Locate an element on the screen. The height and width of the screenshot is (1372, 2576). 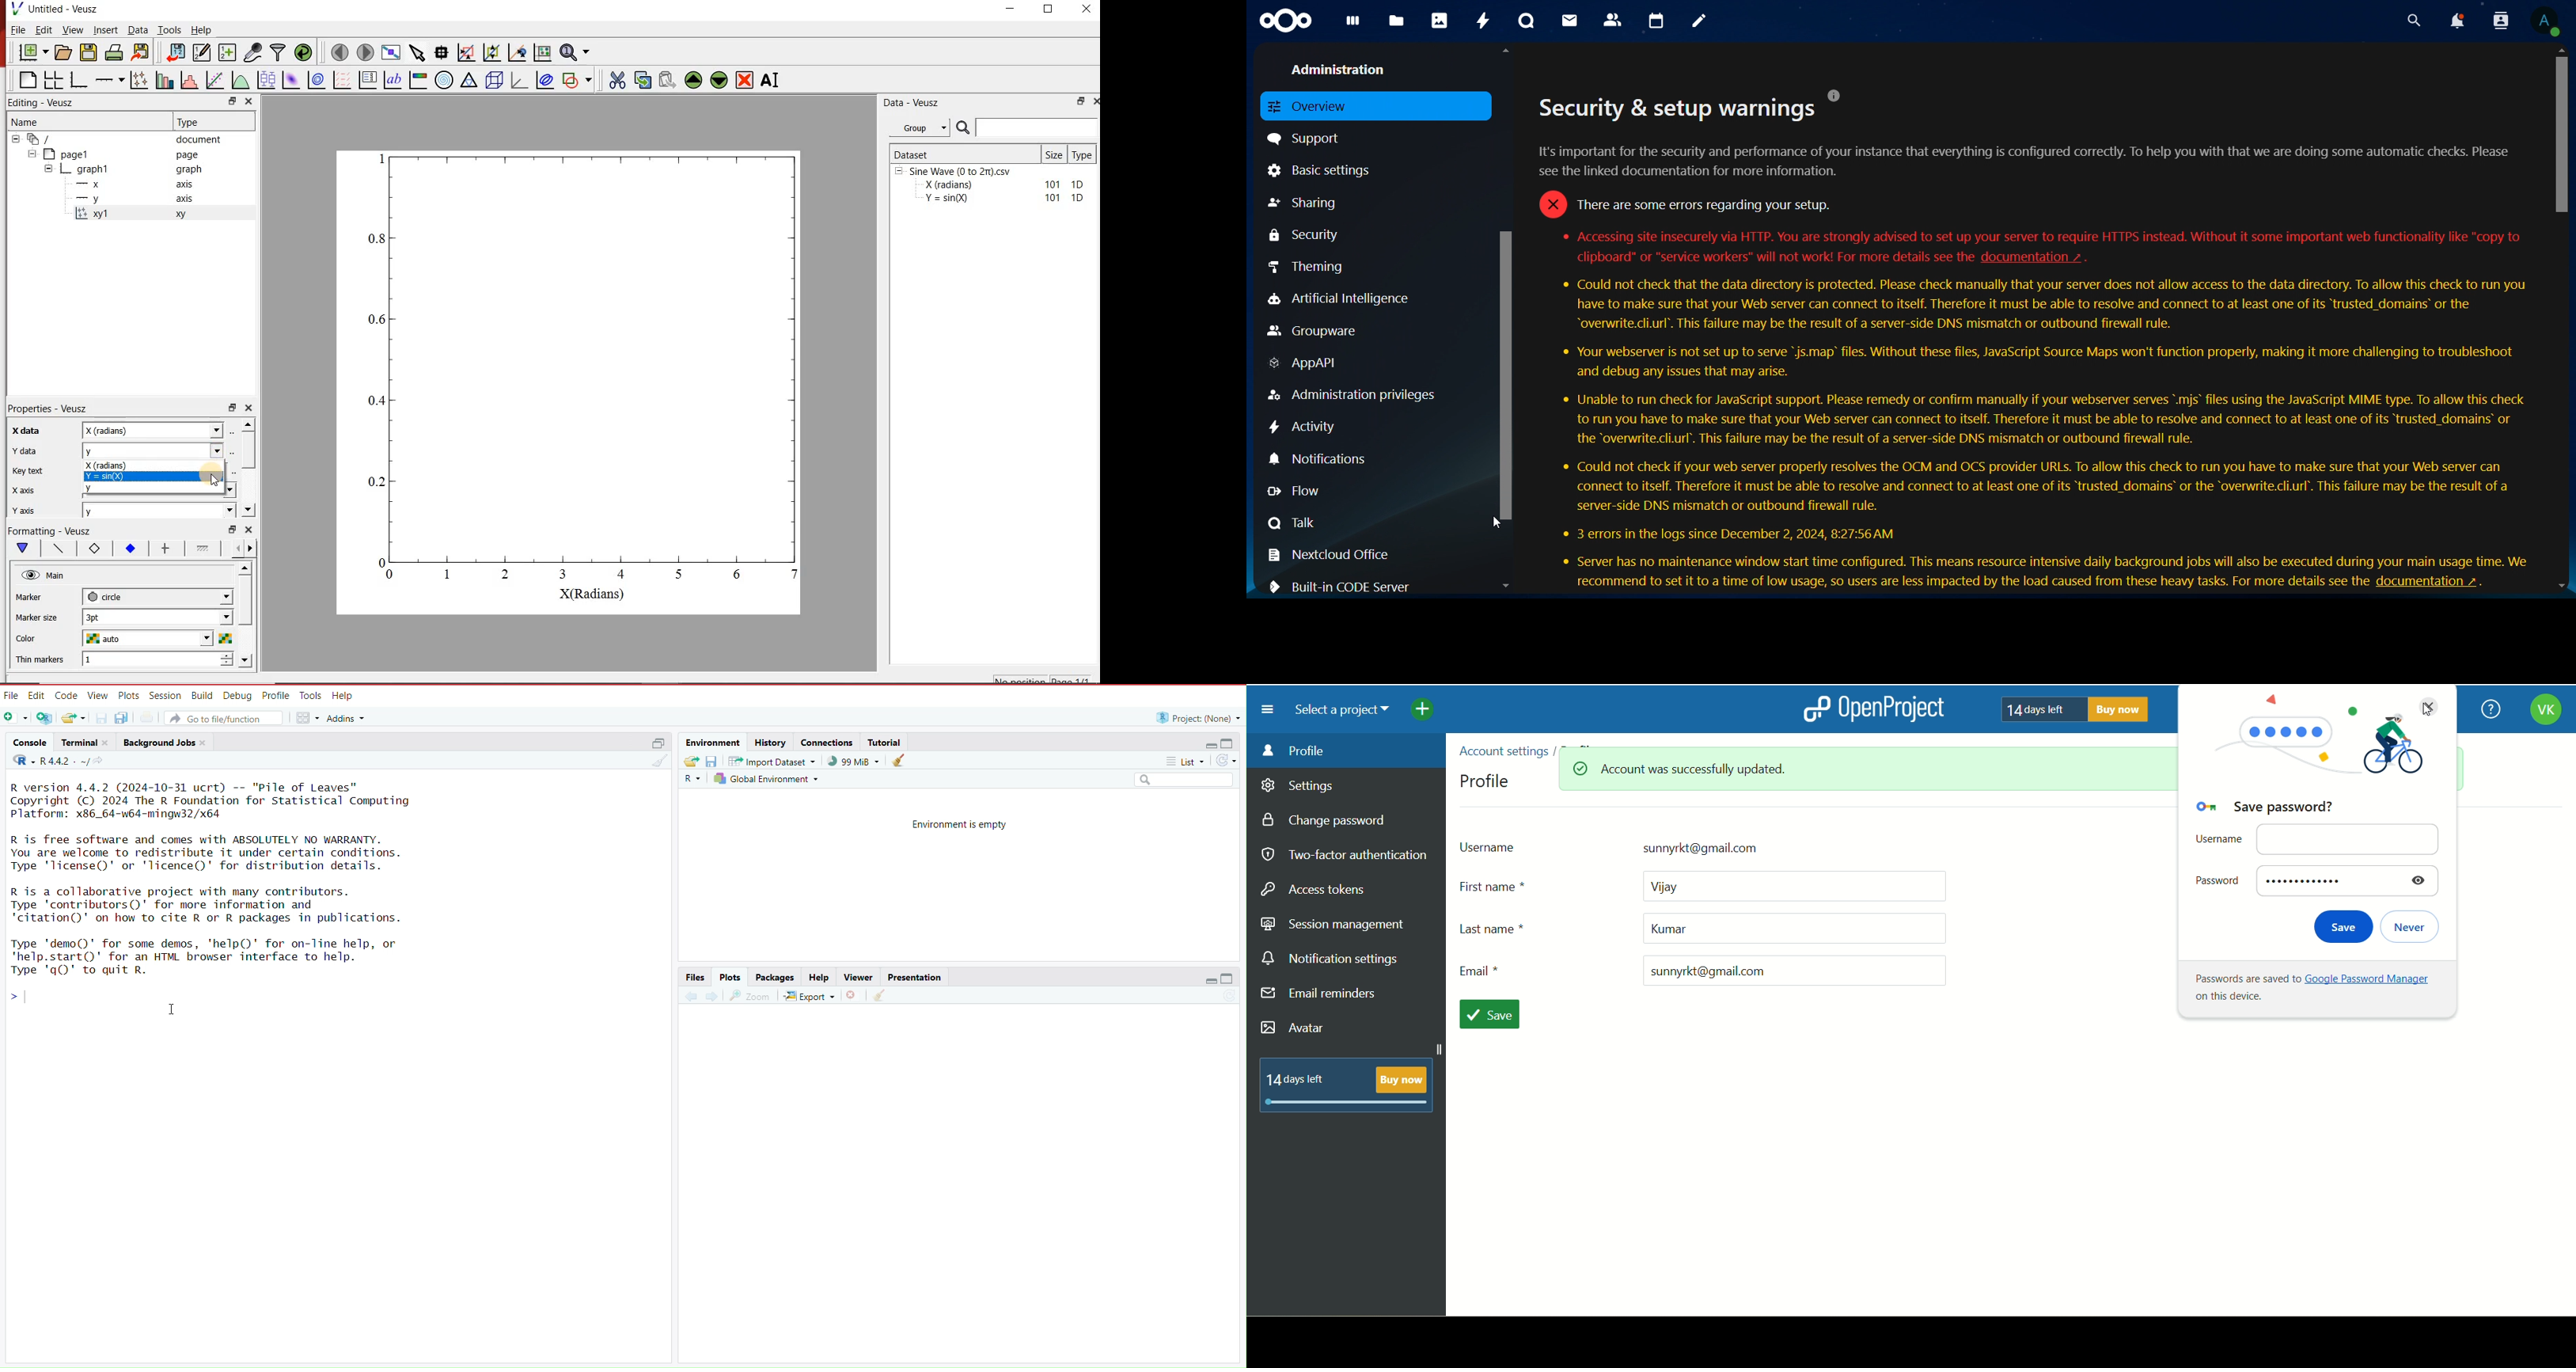
workspace panes is located at coordinates (308, 718).